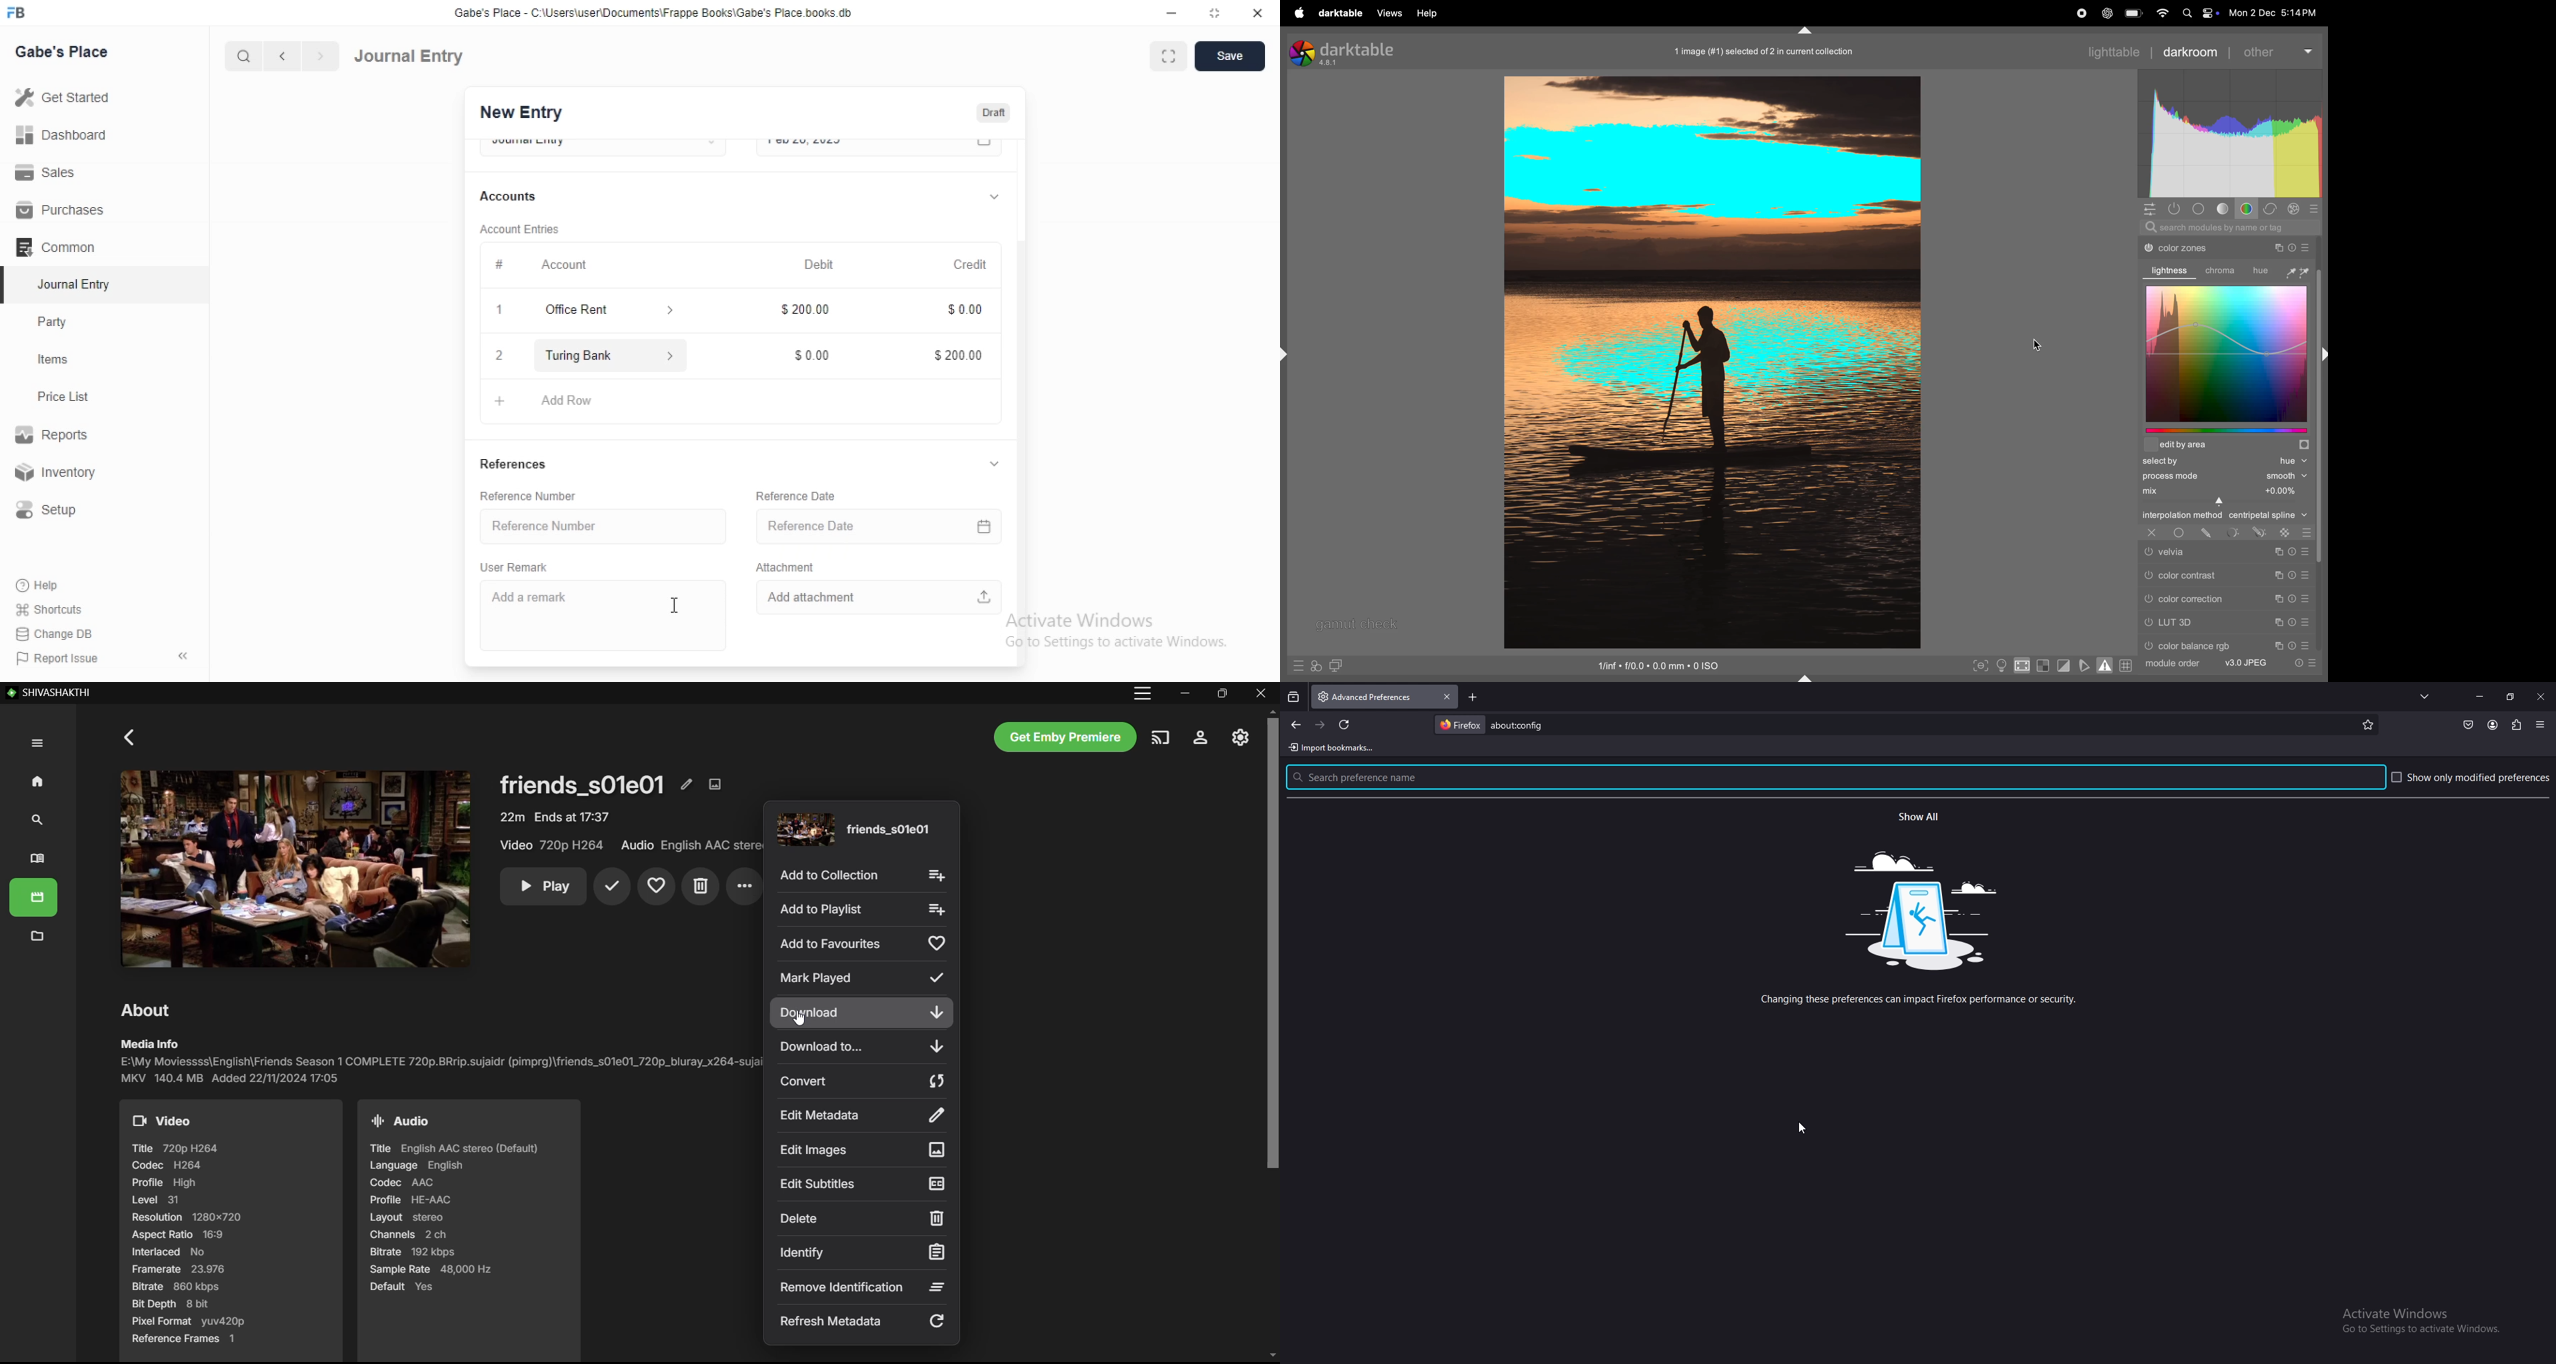  I want to click on ‘Gabe's Place - C\UsersiuserDocuments\Frappe Books\Gabe's Place books db, so click(669, 12).